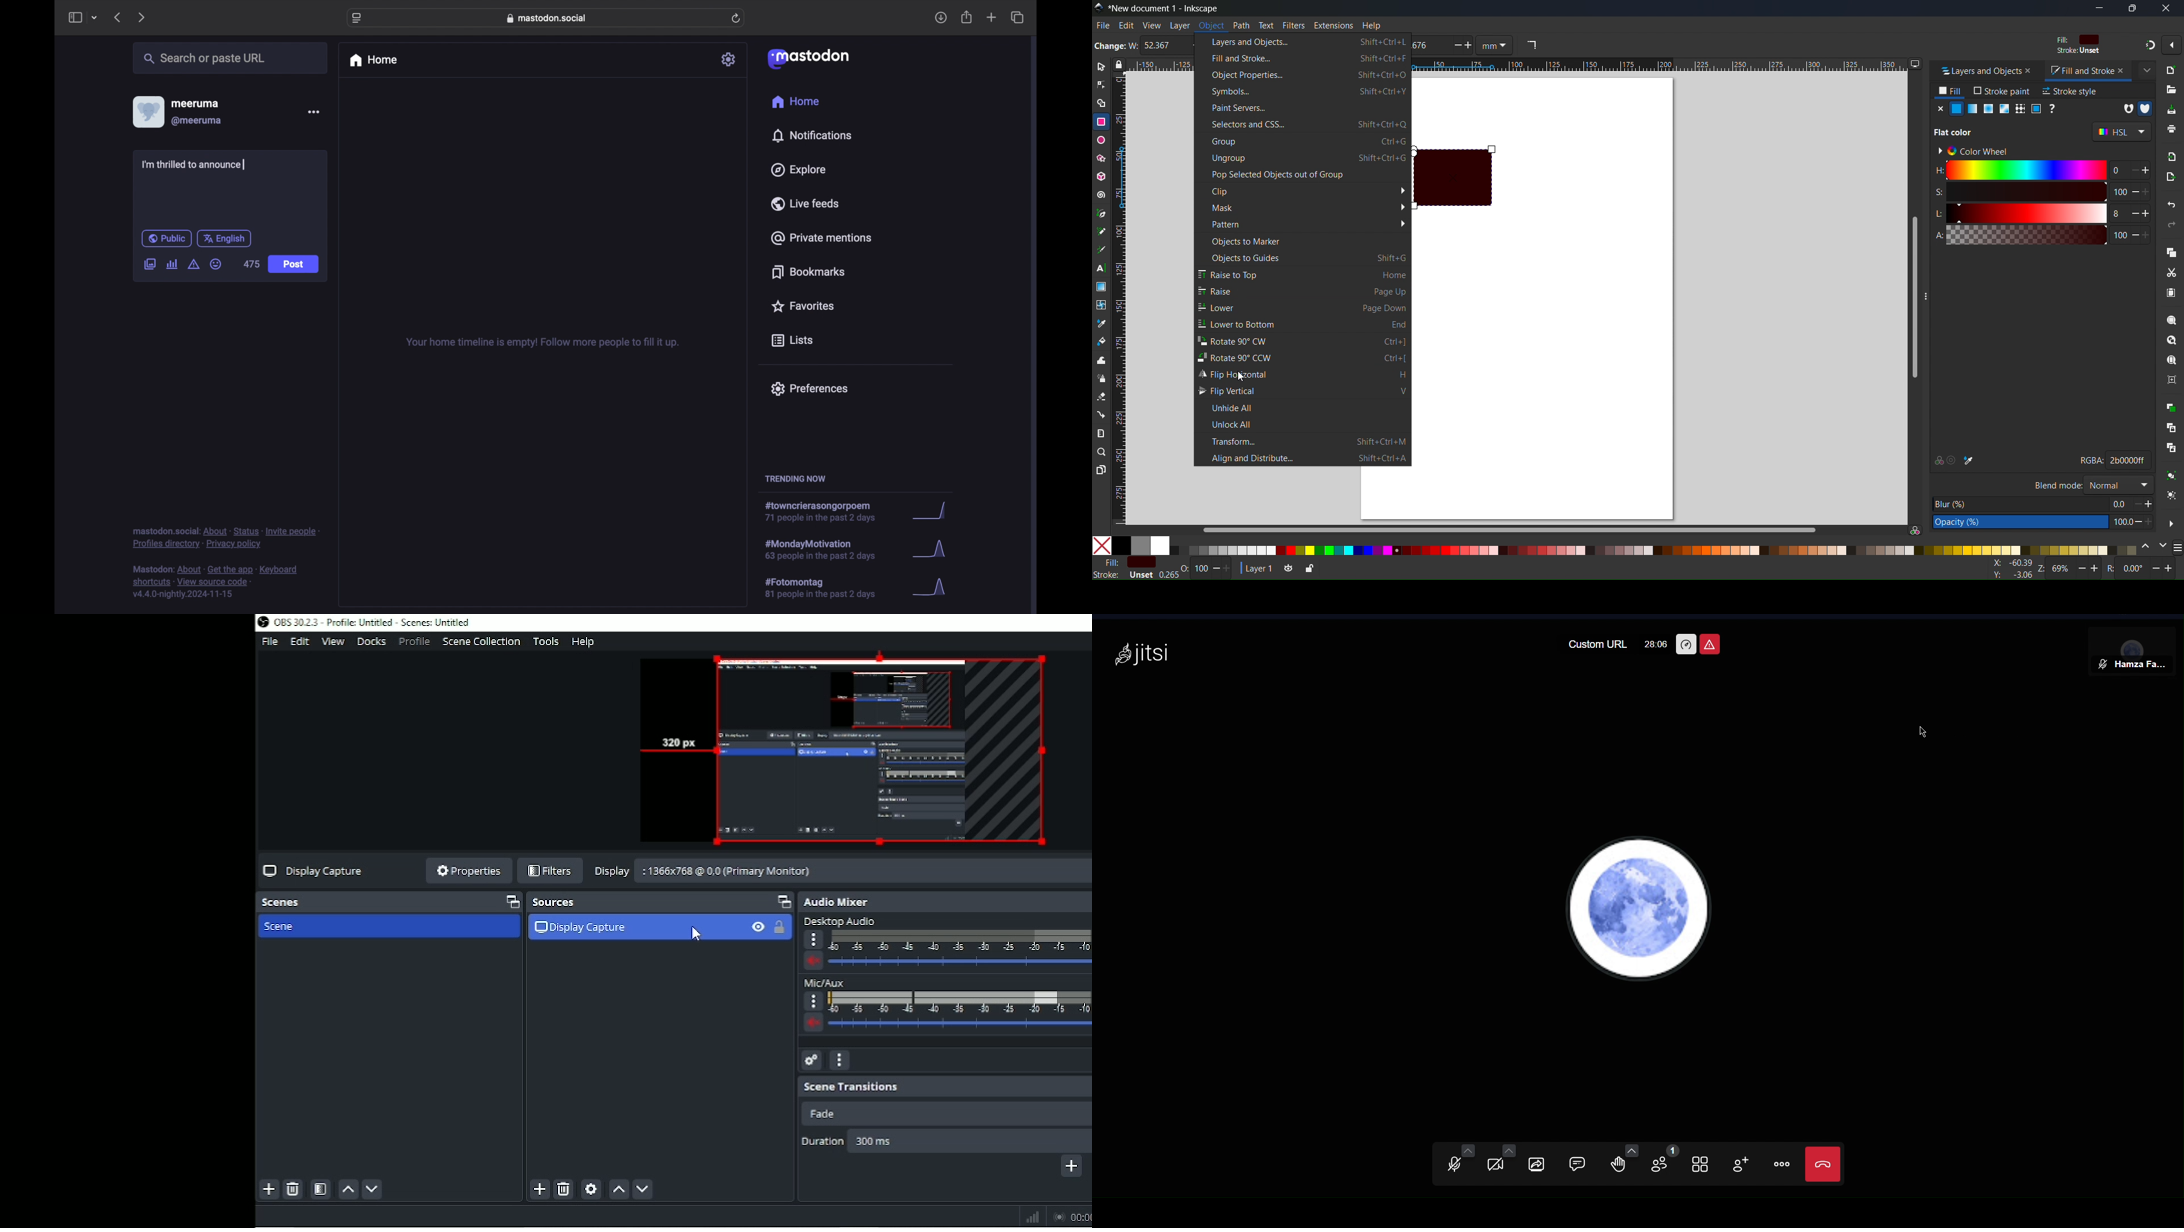 The height and width of the screenshot is (1232, 2184). Describe the element at coordinates (1303, 142) in the screenshot. I see `Group` at that location.